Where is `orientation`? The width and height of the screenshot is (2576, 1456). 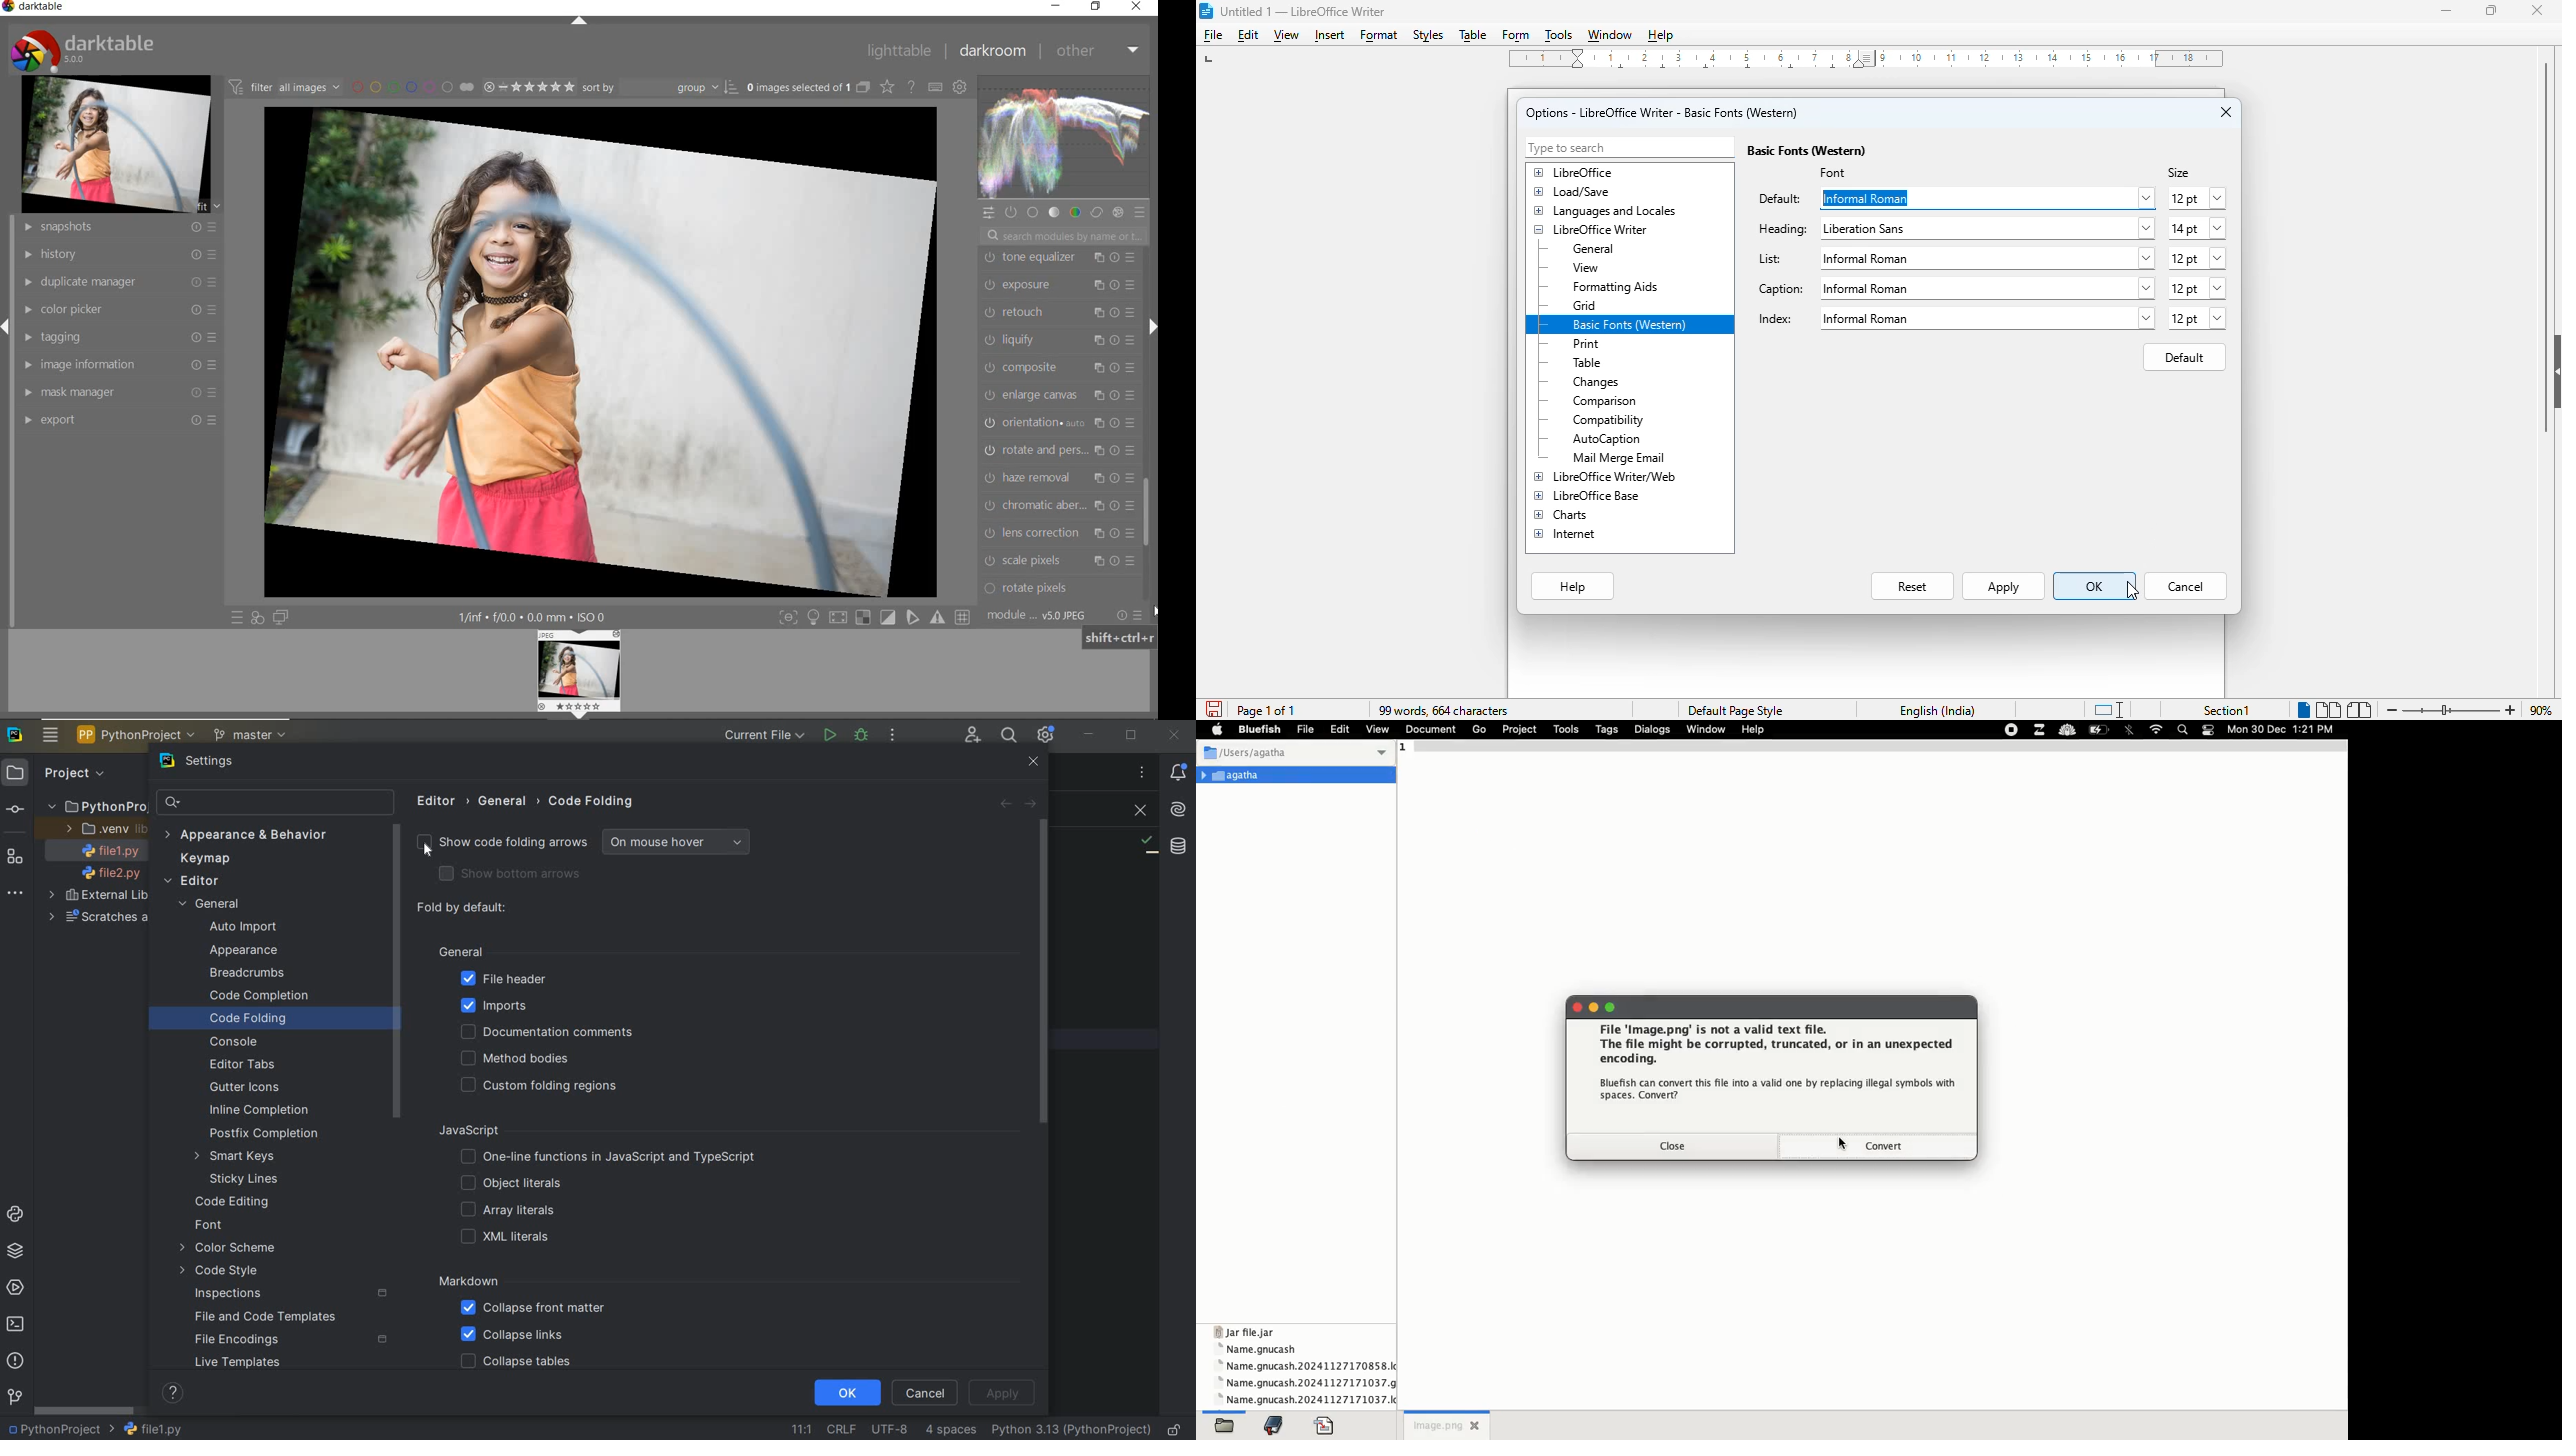
orientation is located at coordinates (1060, 422).